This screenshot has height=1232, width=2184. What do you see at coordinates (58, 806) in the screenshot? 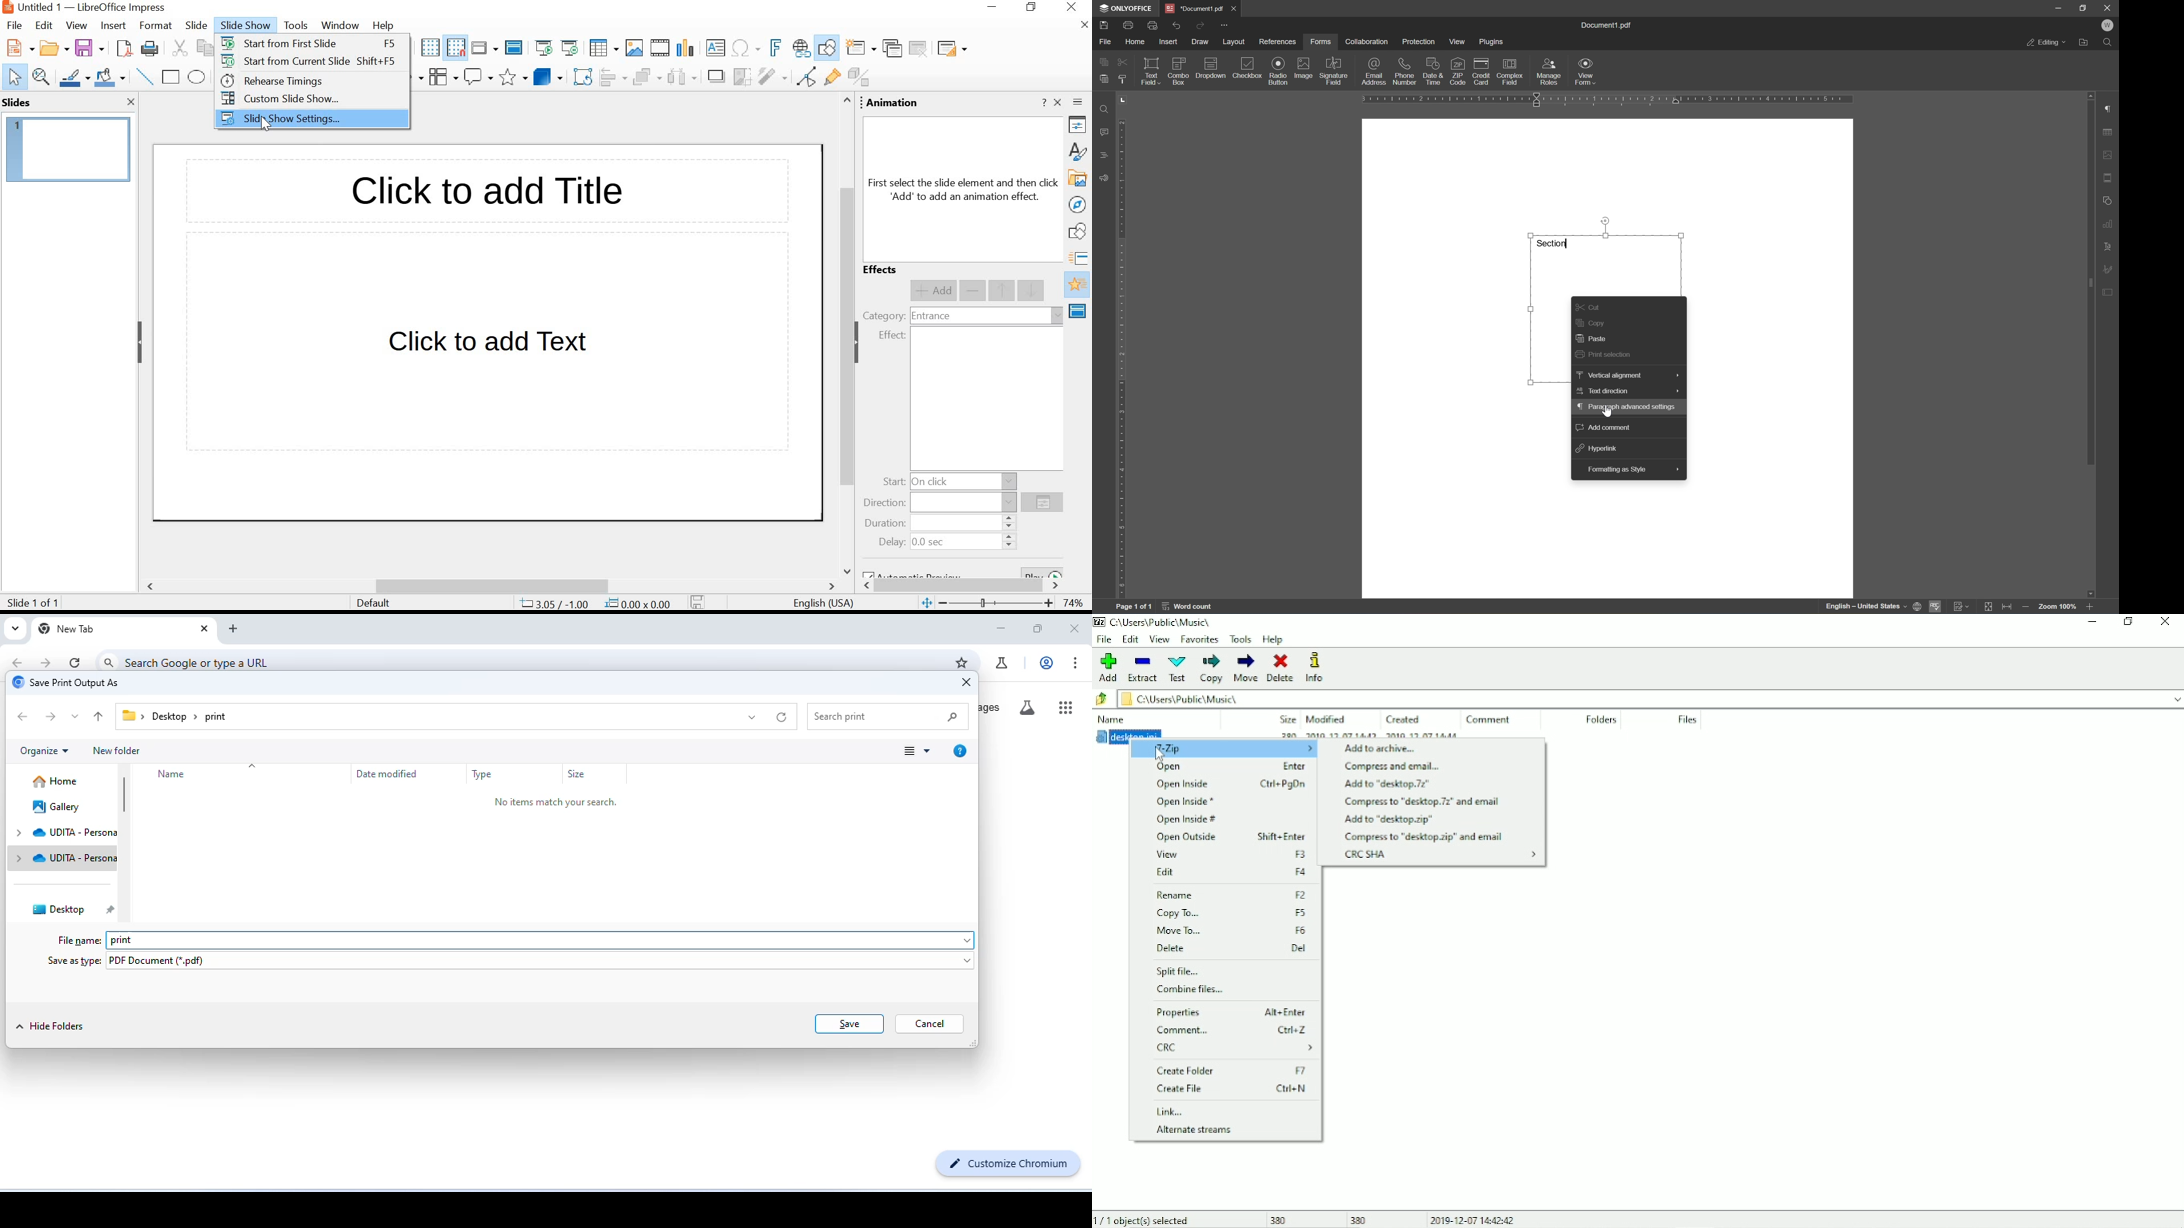
I see `gallery` at bounding box center [58, 806].